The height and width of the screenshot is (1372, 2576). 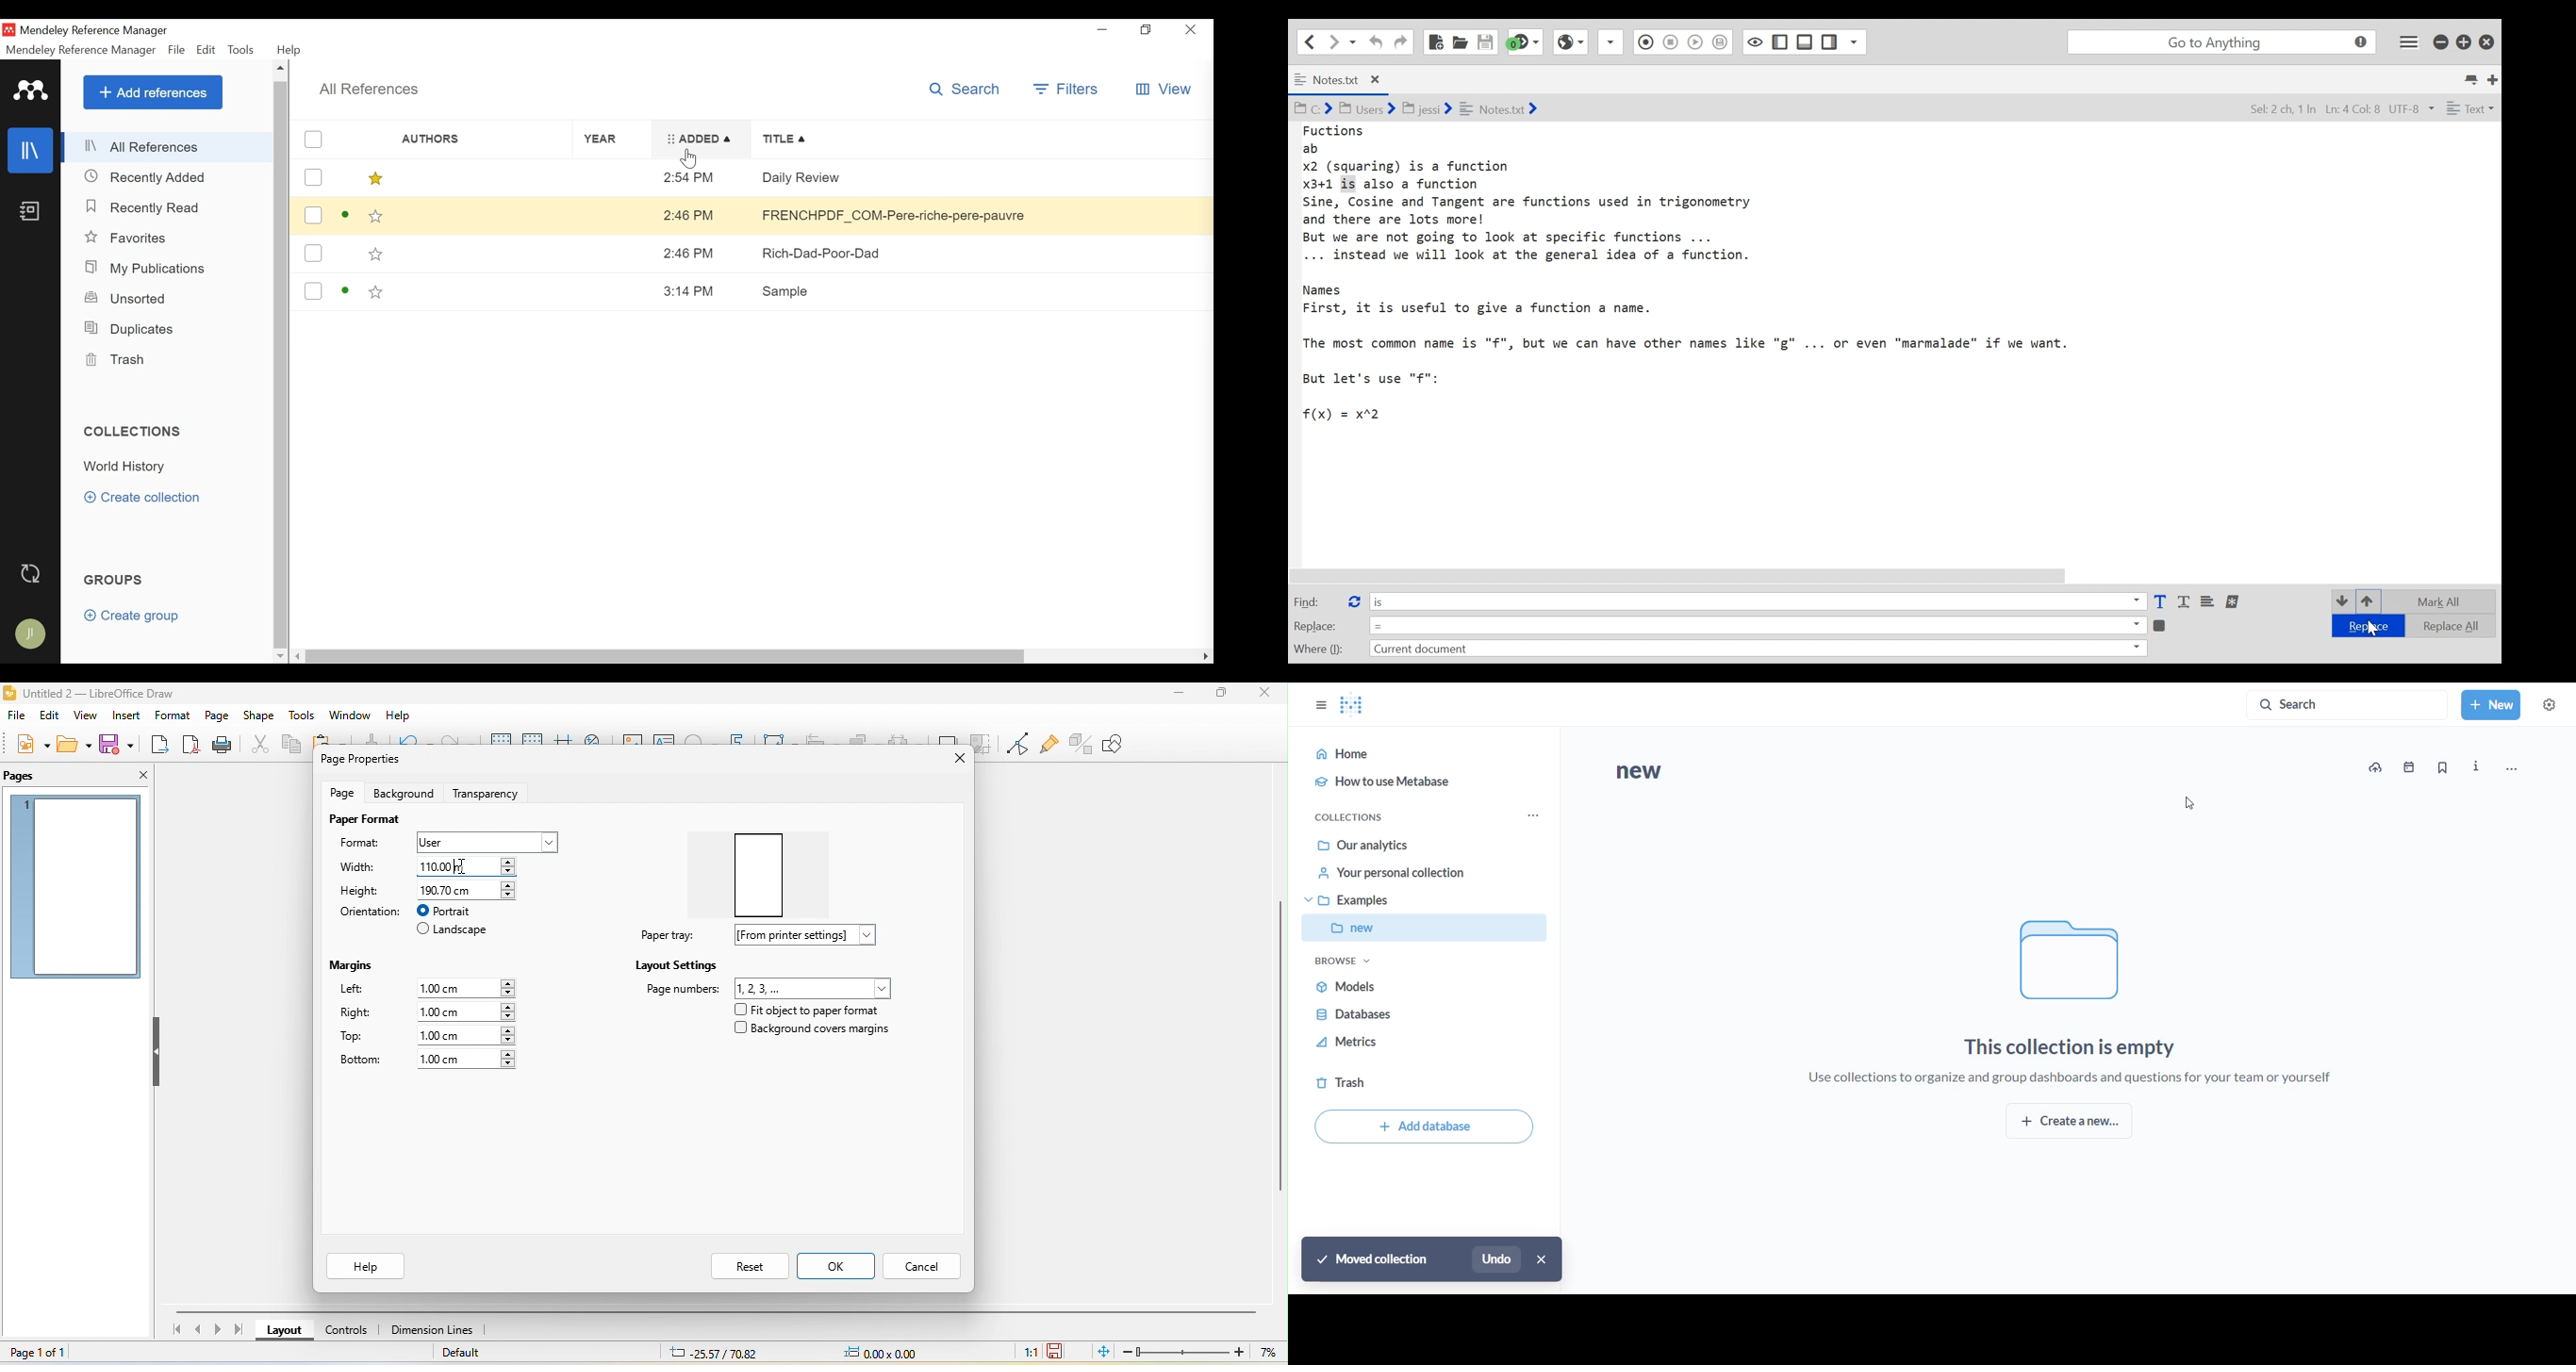 What do you see at coordinates (1082, 742) in the screenshot?
I see `toggle extrusion` at bounding box center [1082, 742].